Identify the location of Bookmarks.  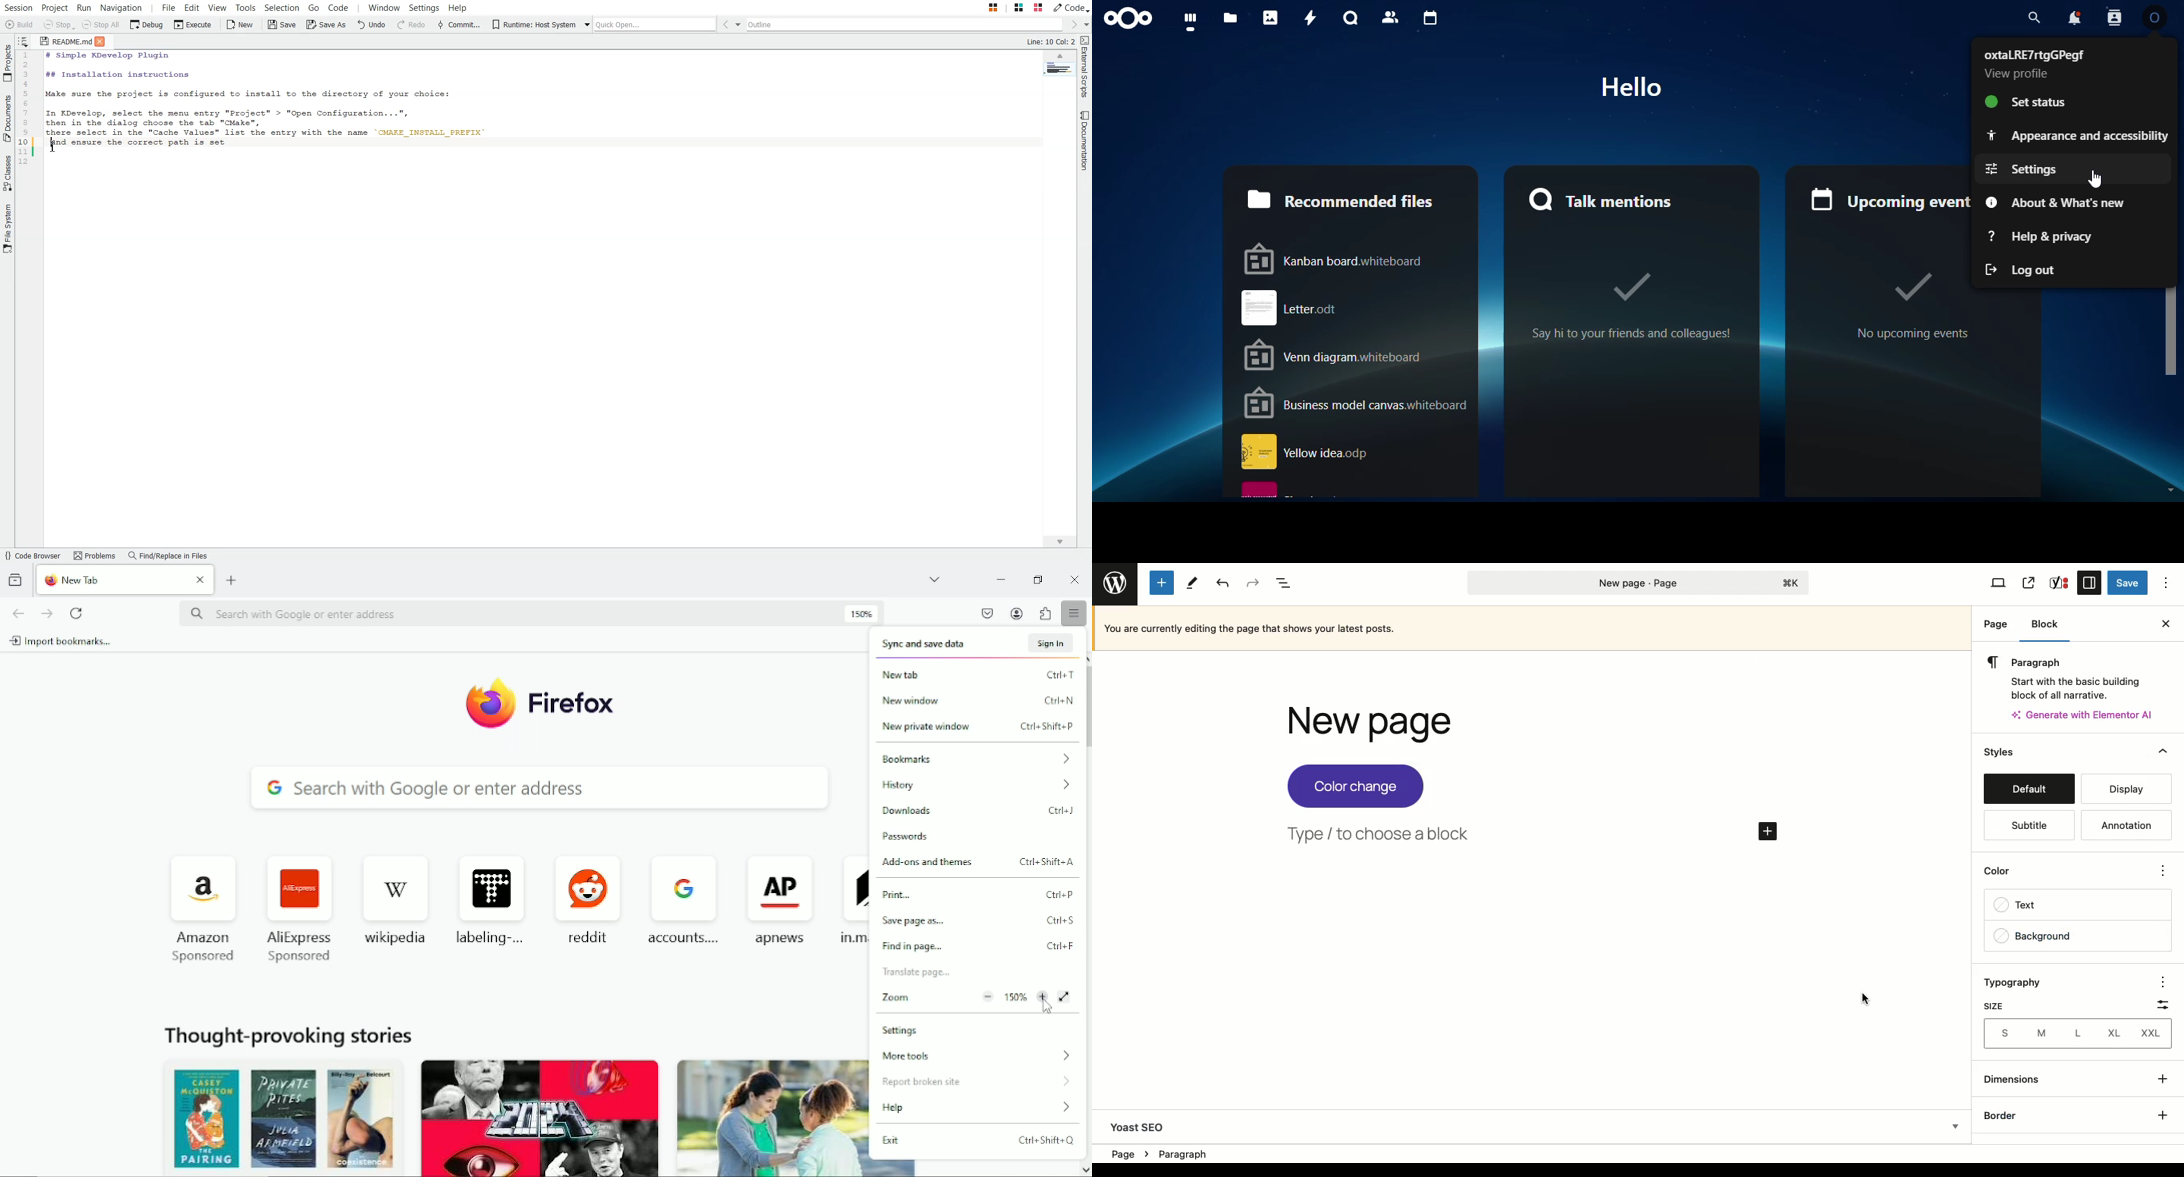
(972, 760).